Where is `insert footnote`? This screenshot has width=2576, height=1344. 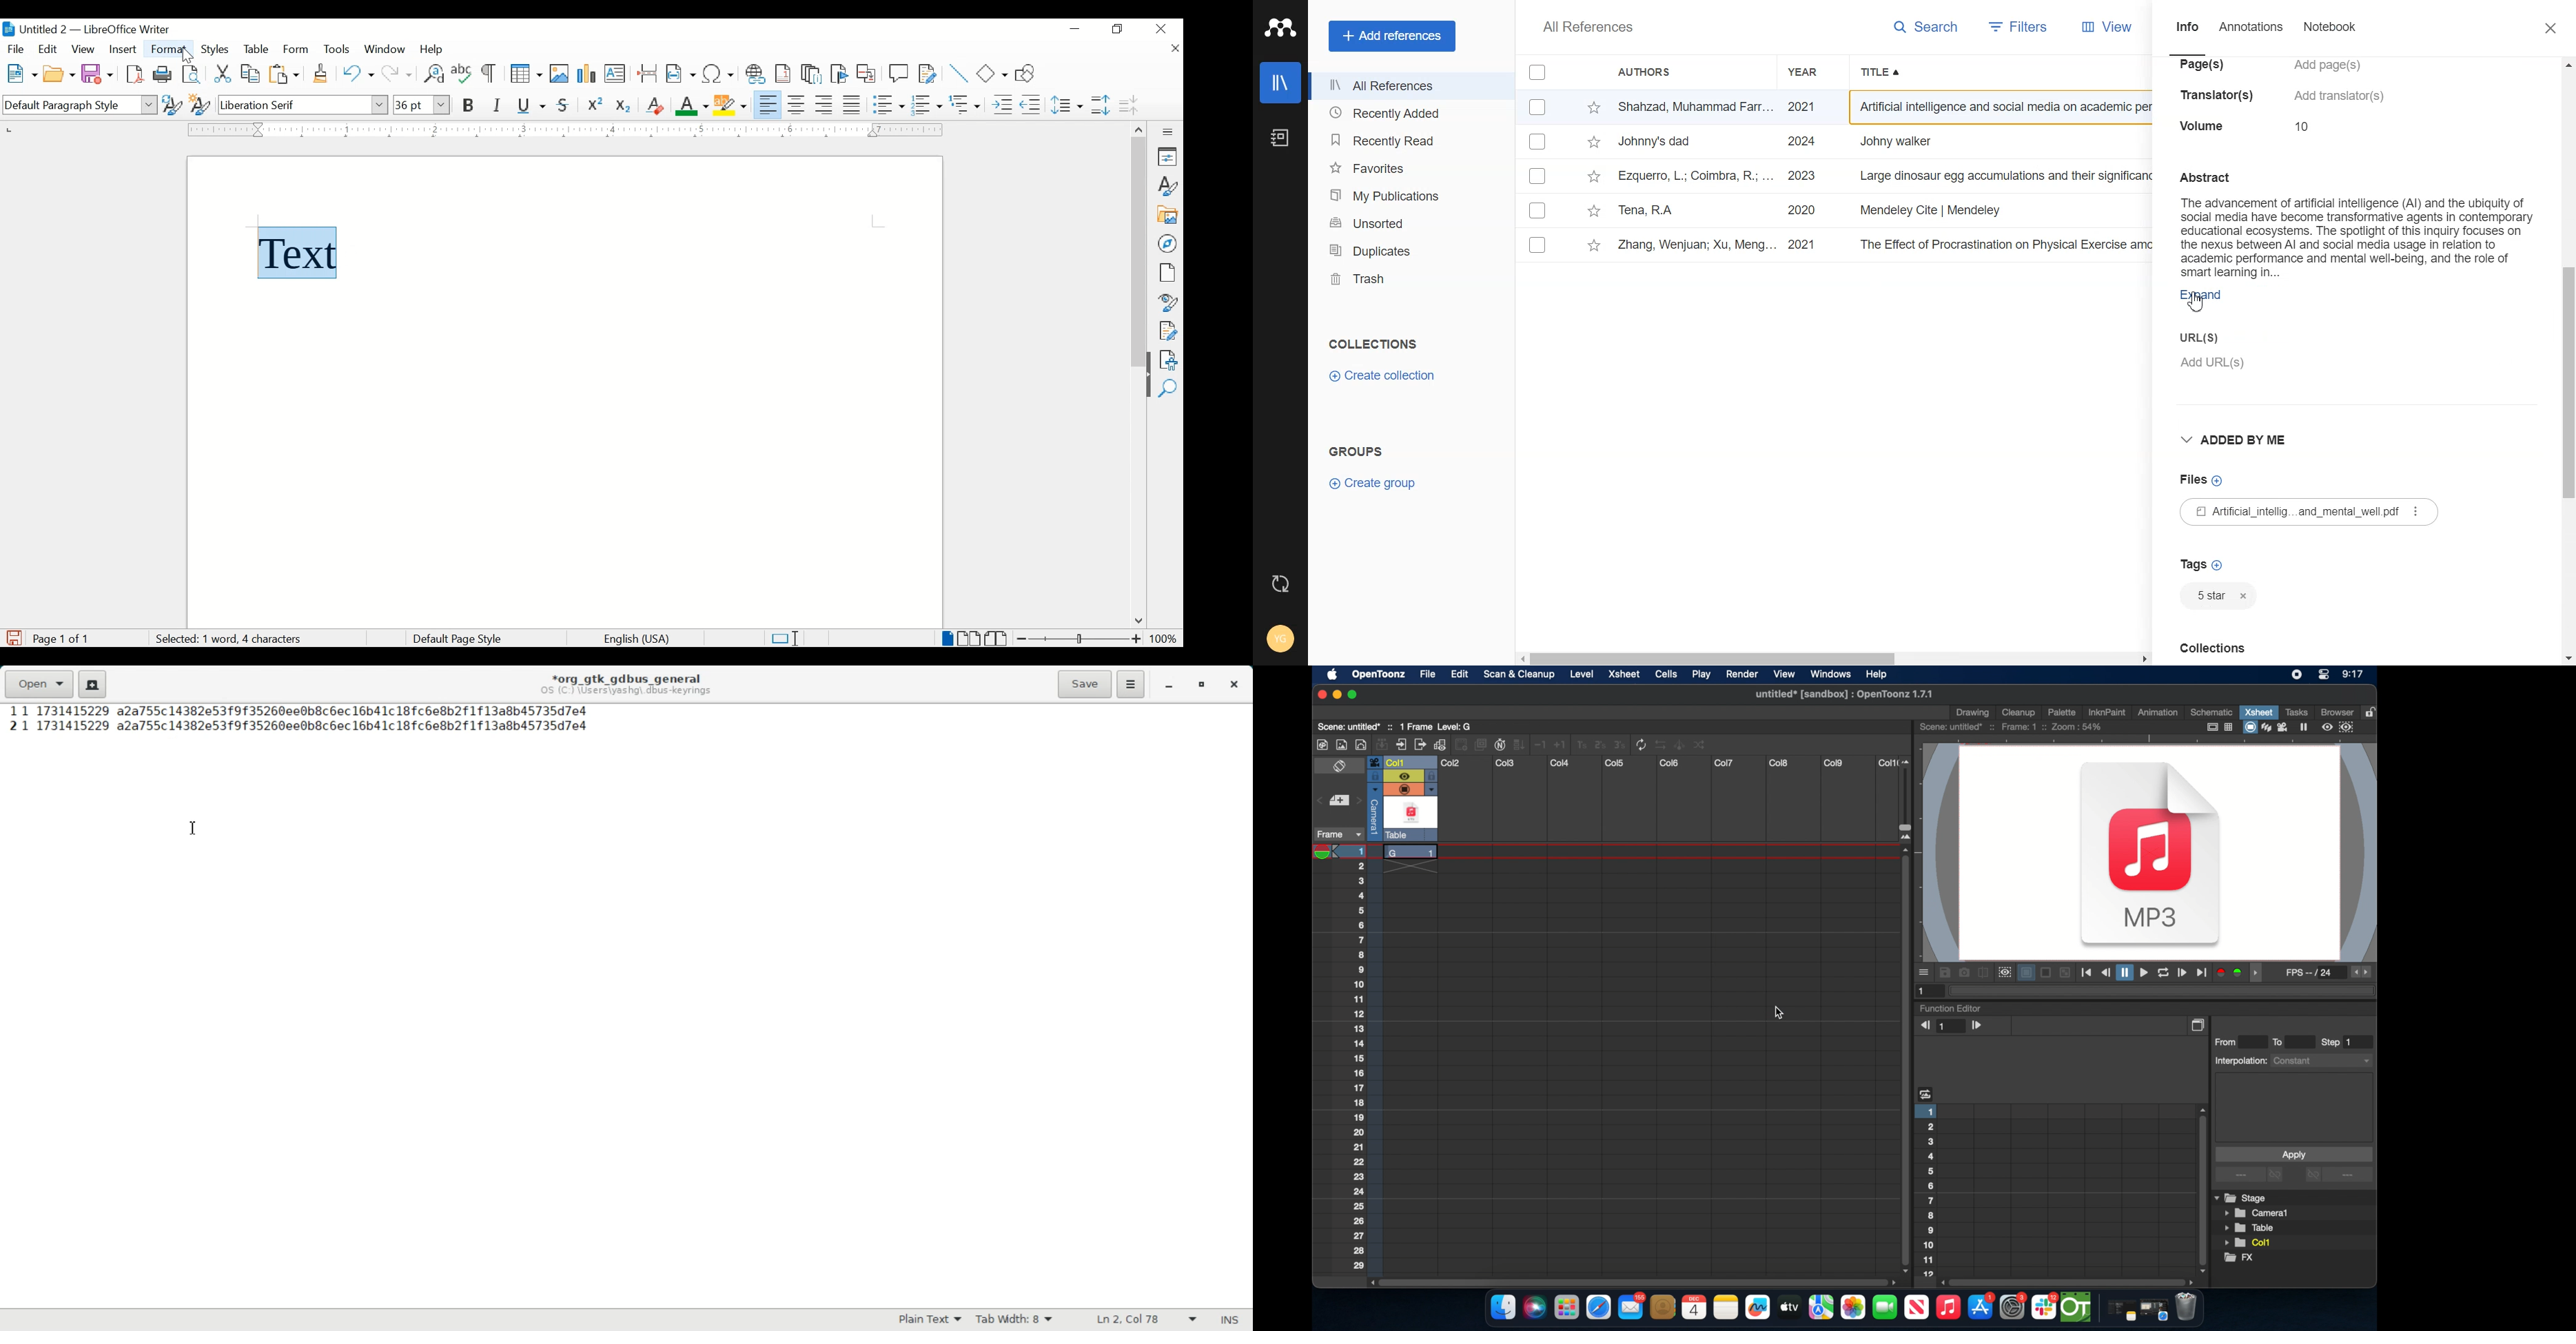 insert footnote is located at coordinates (785, 73).